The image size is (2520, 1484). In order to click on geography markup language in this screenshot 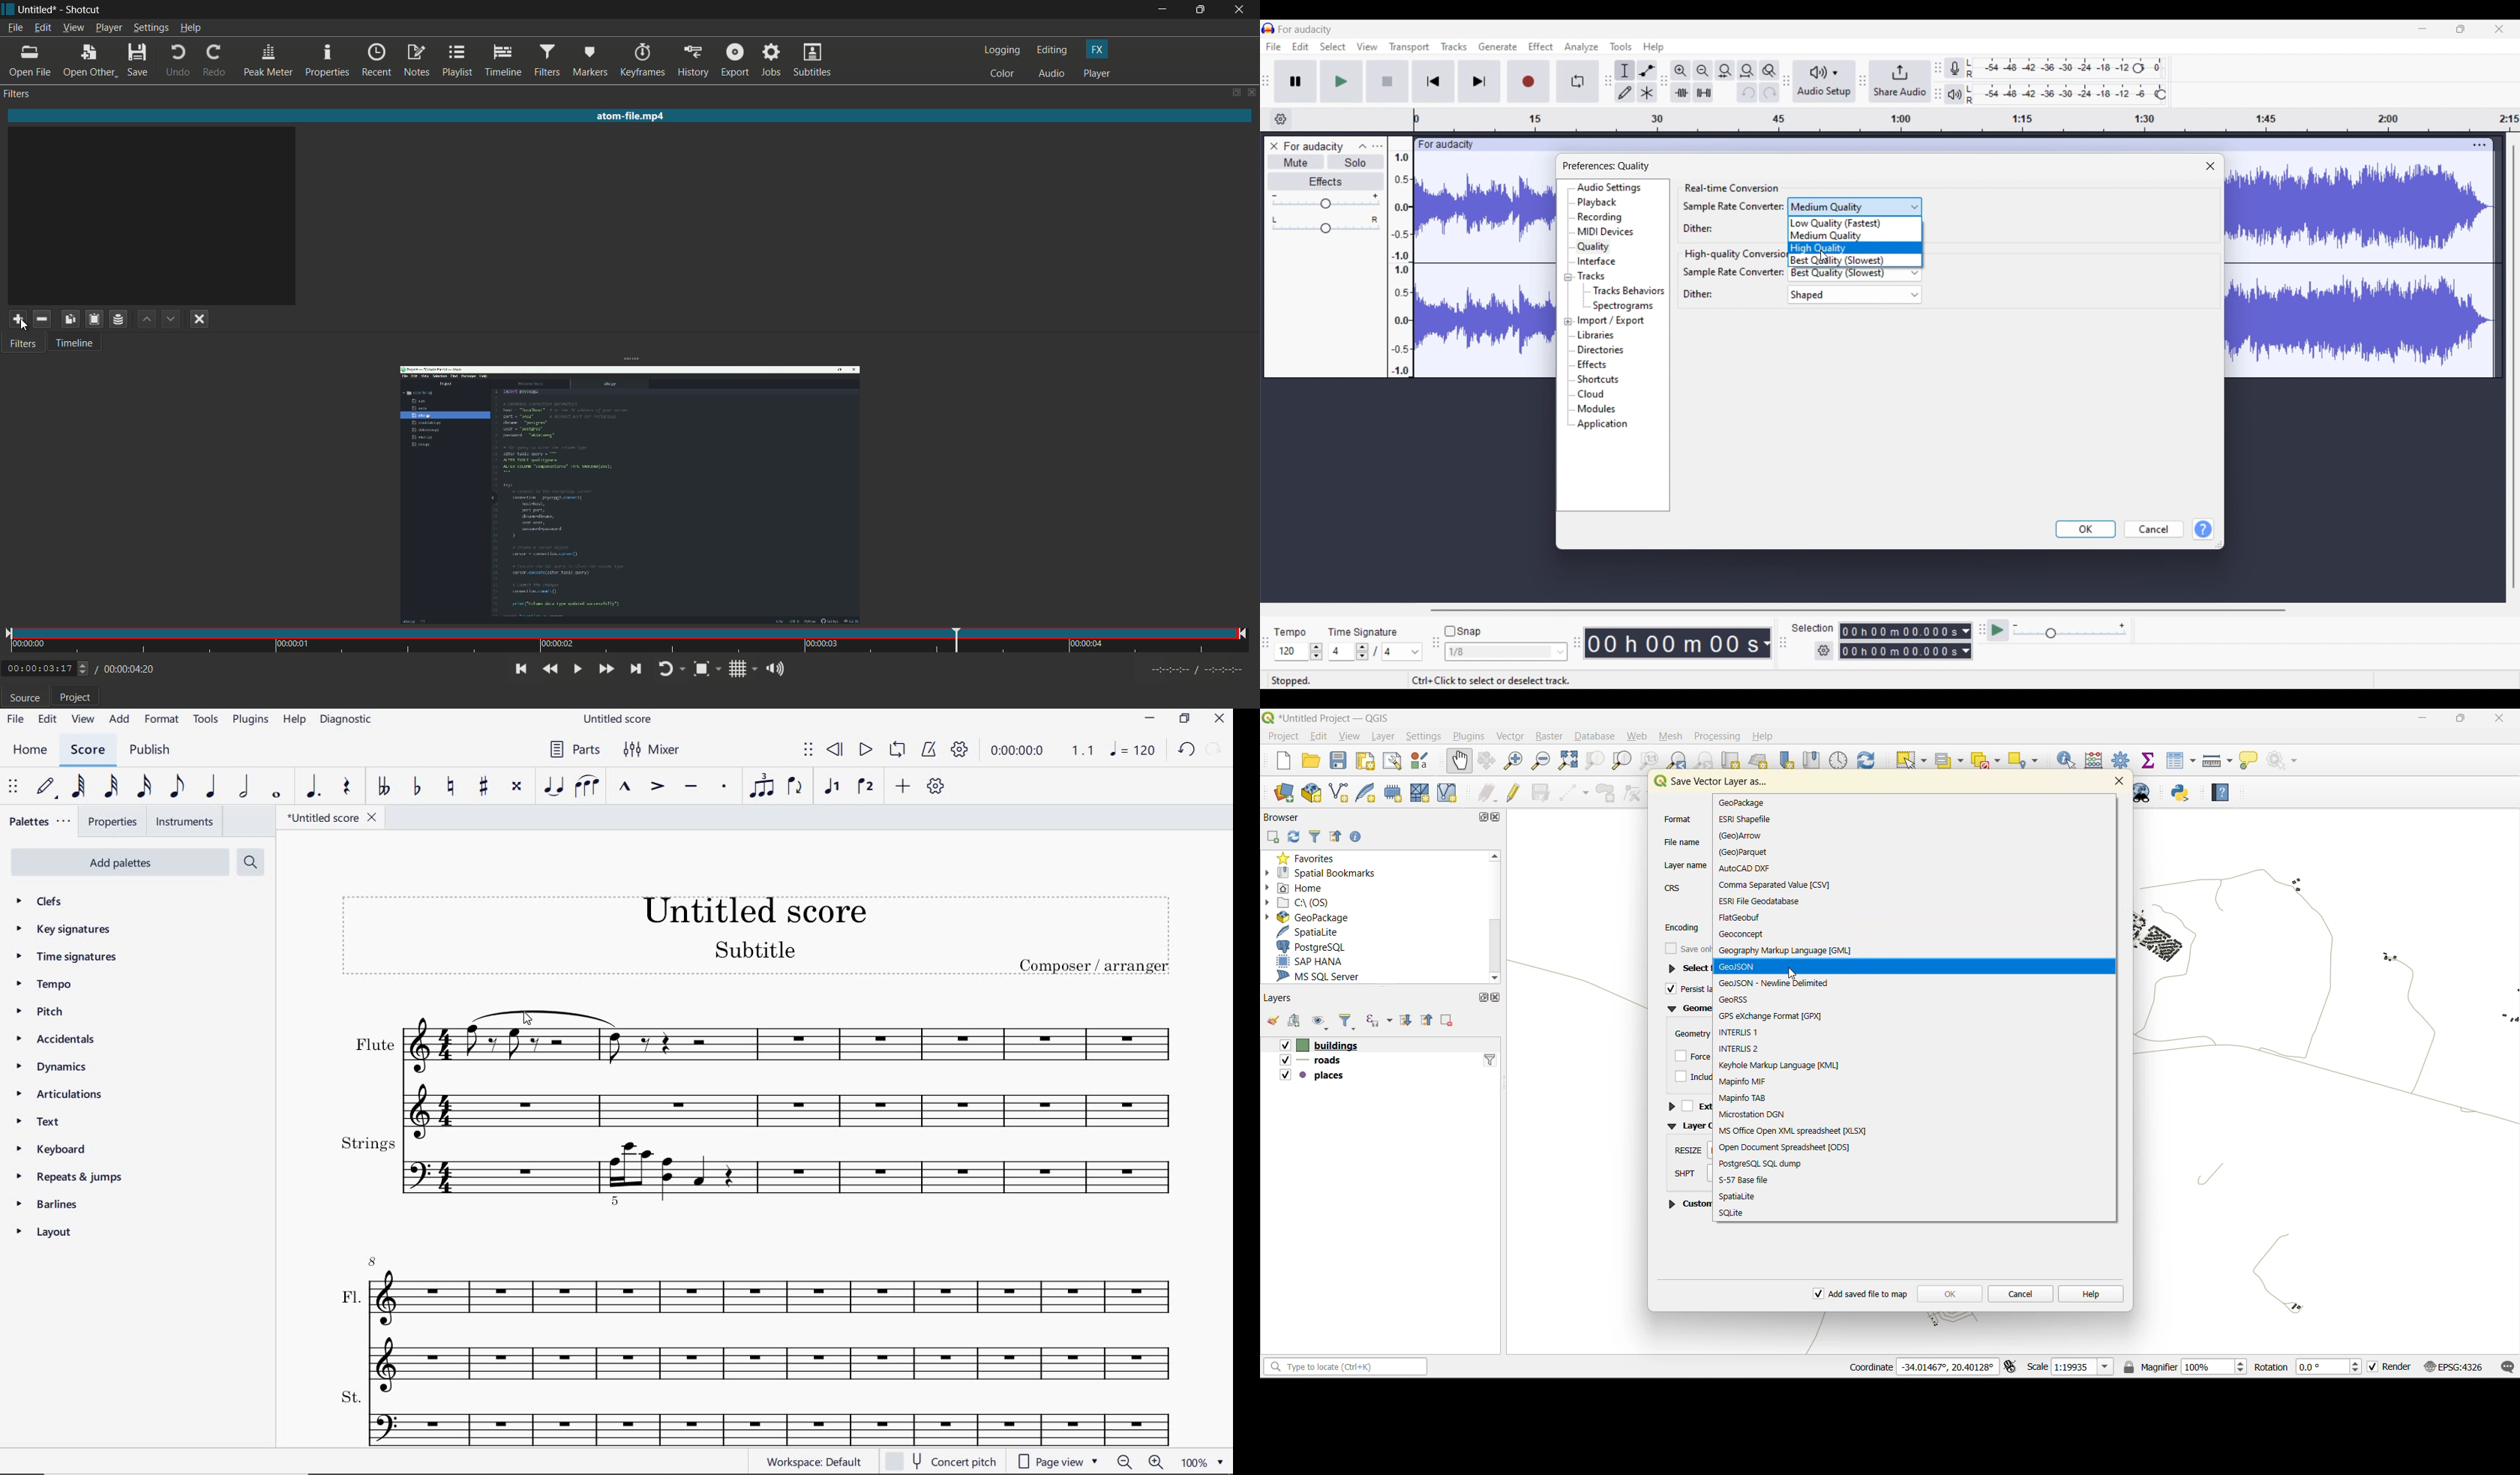, I will do `click(1786, 953)`.